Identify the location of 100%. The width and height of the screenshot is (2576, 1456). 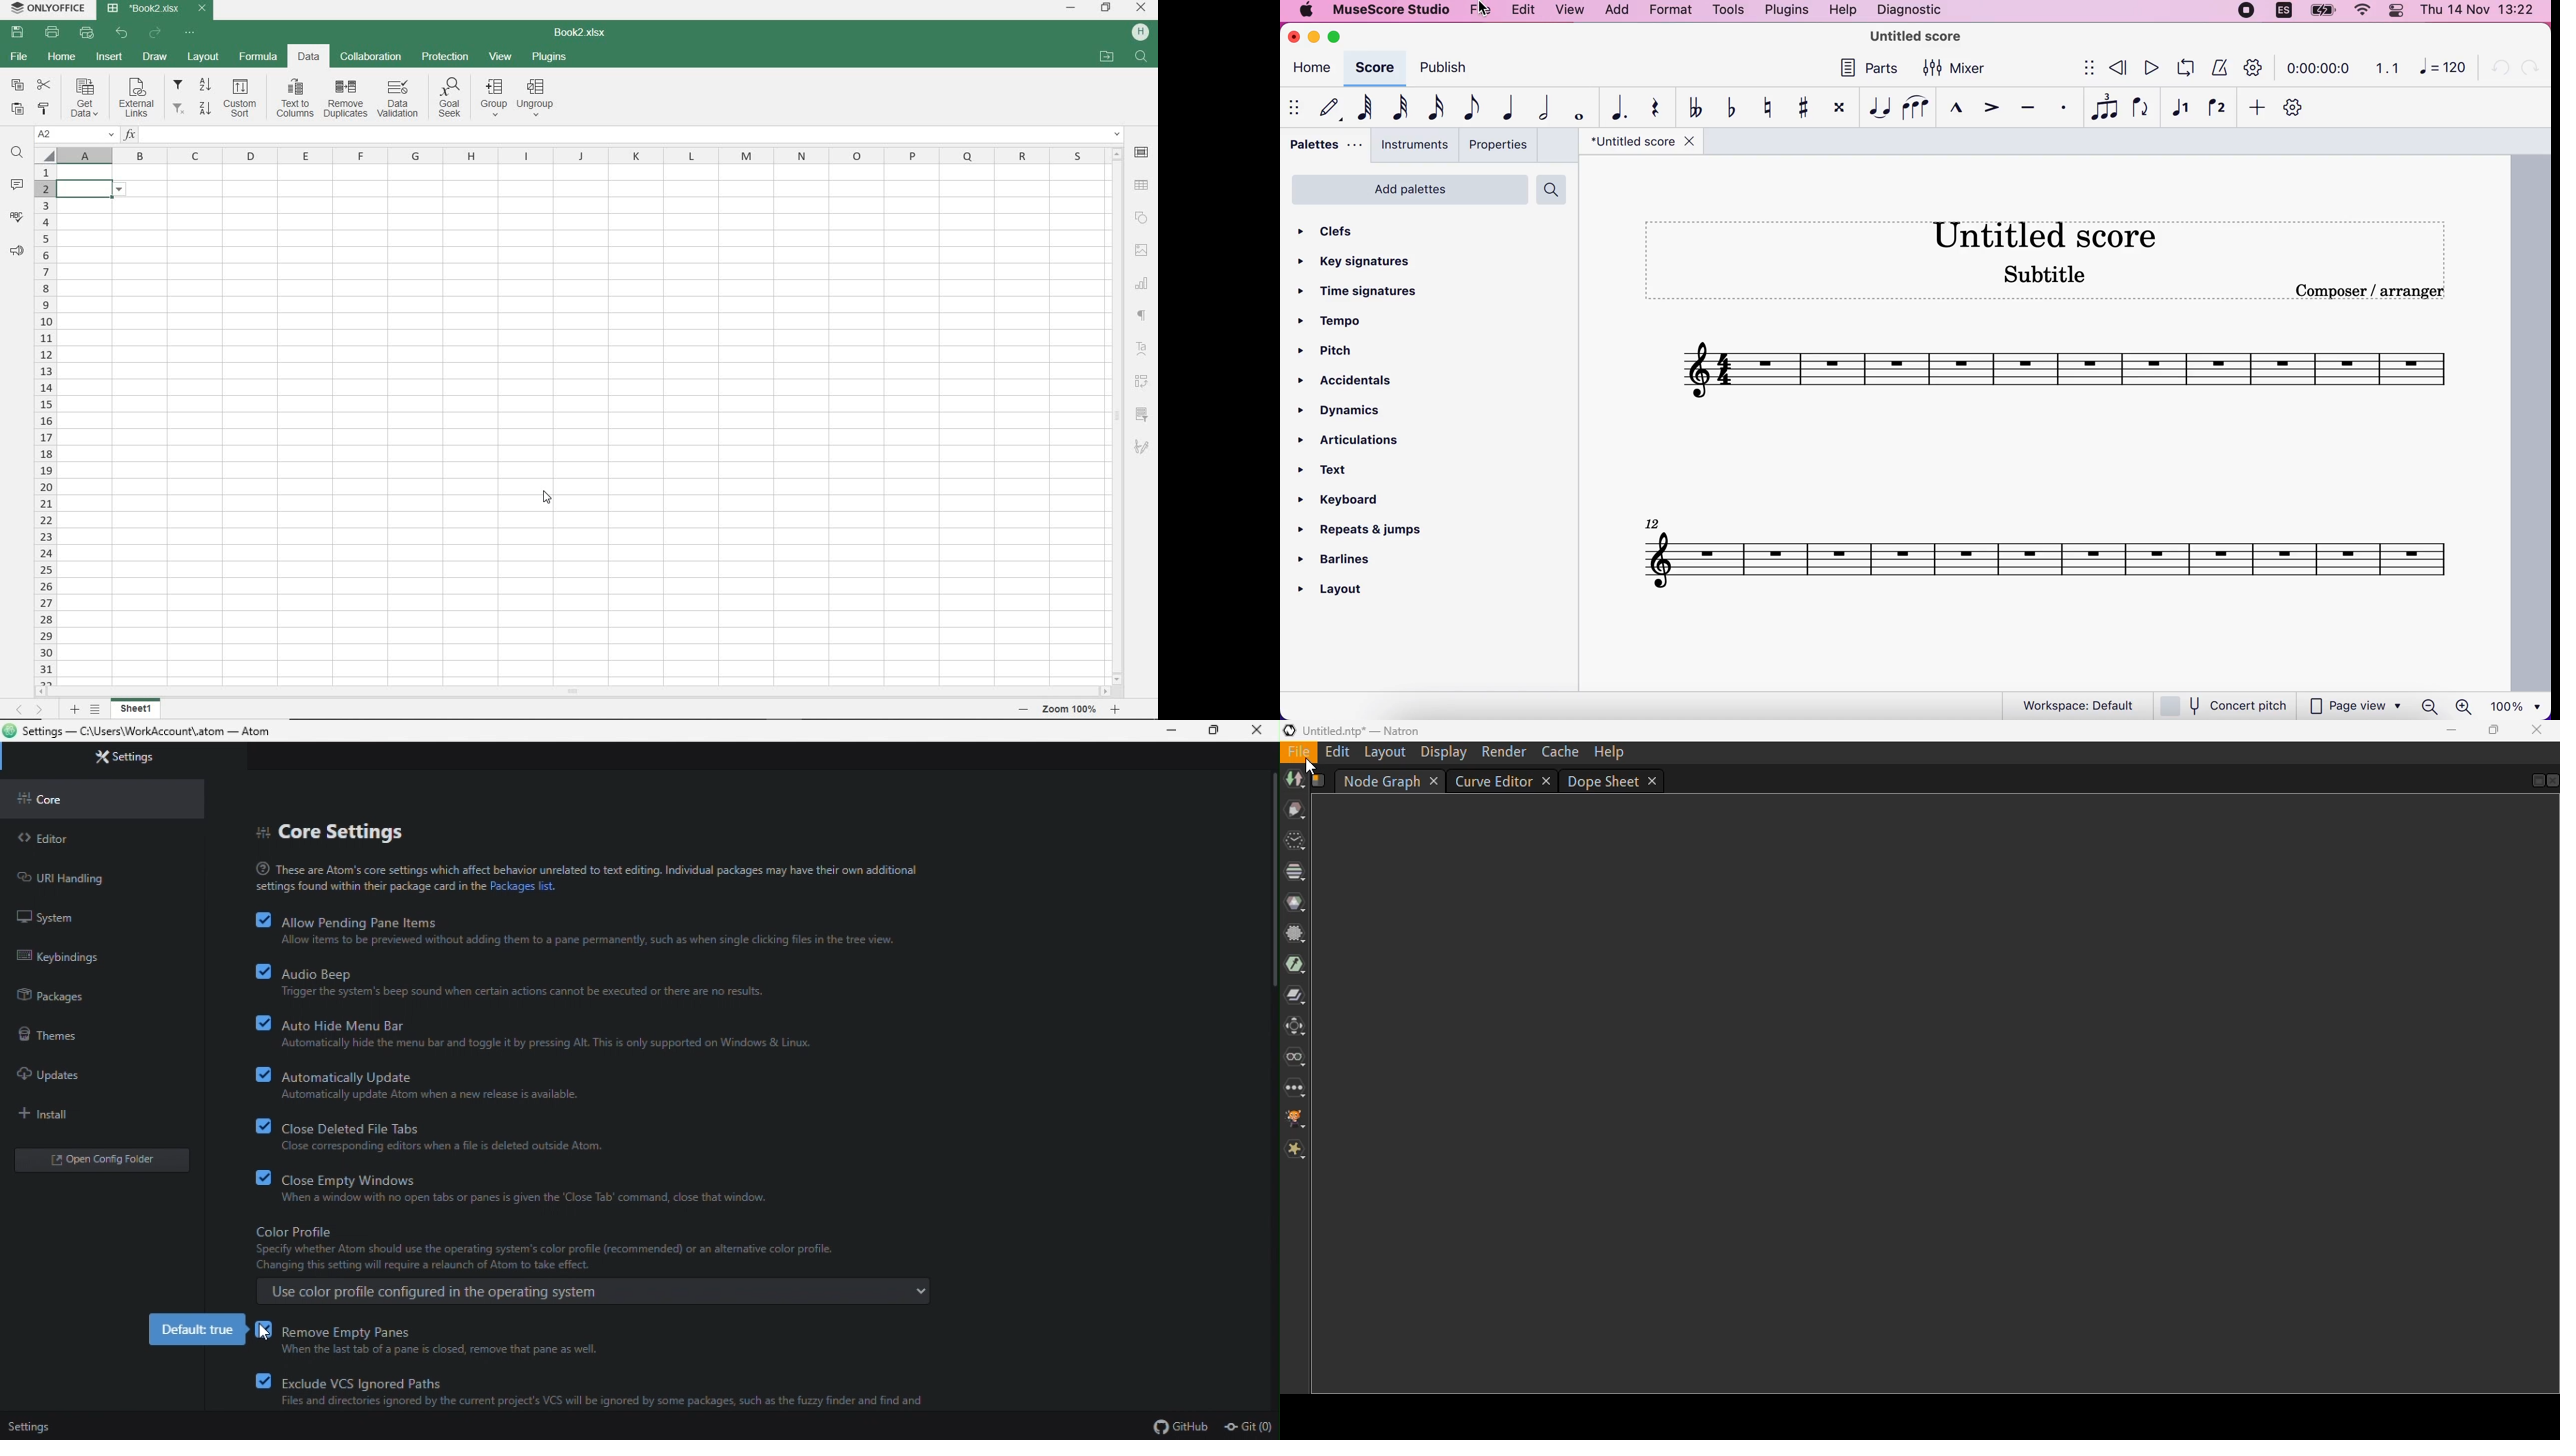
(2518, 705).